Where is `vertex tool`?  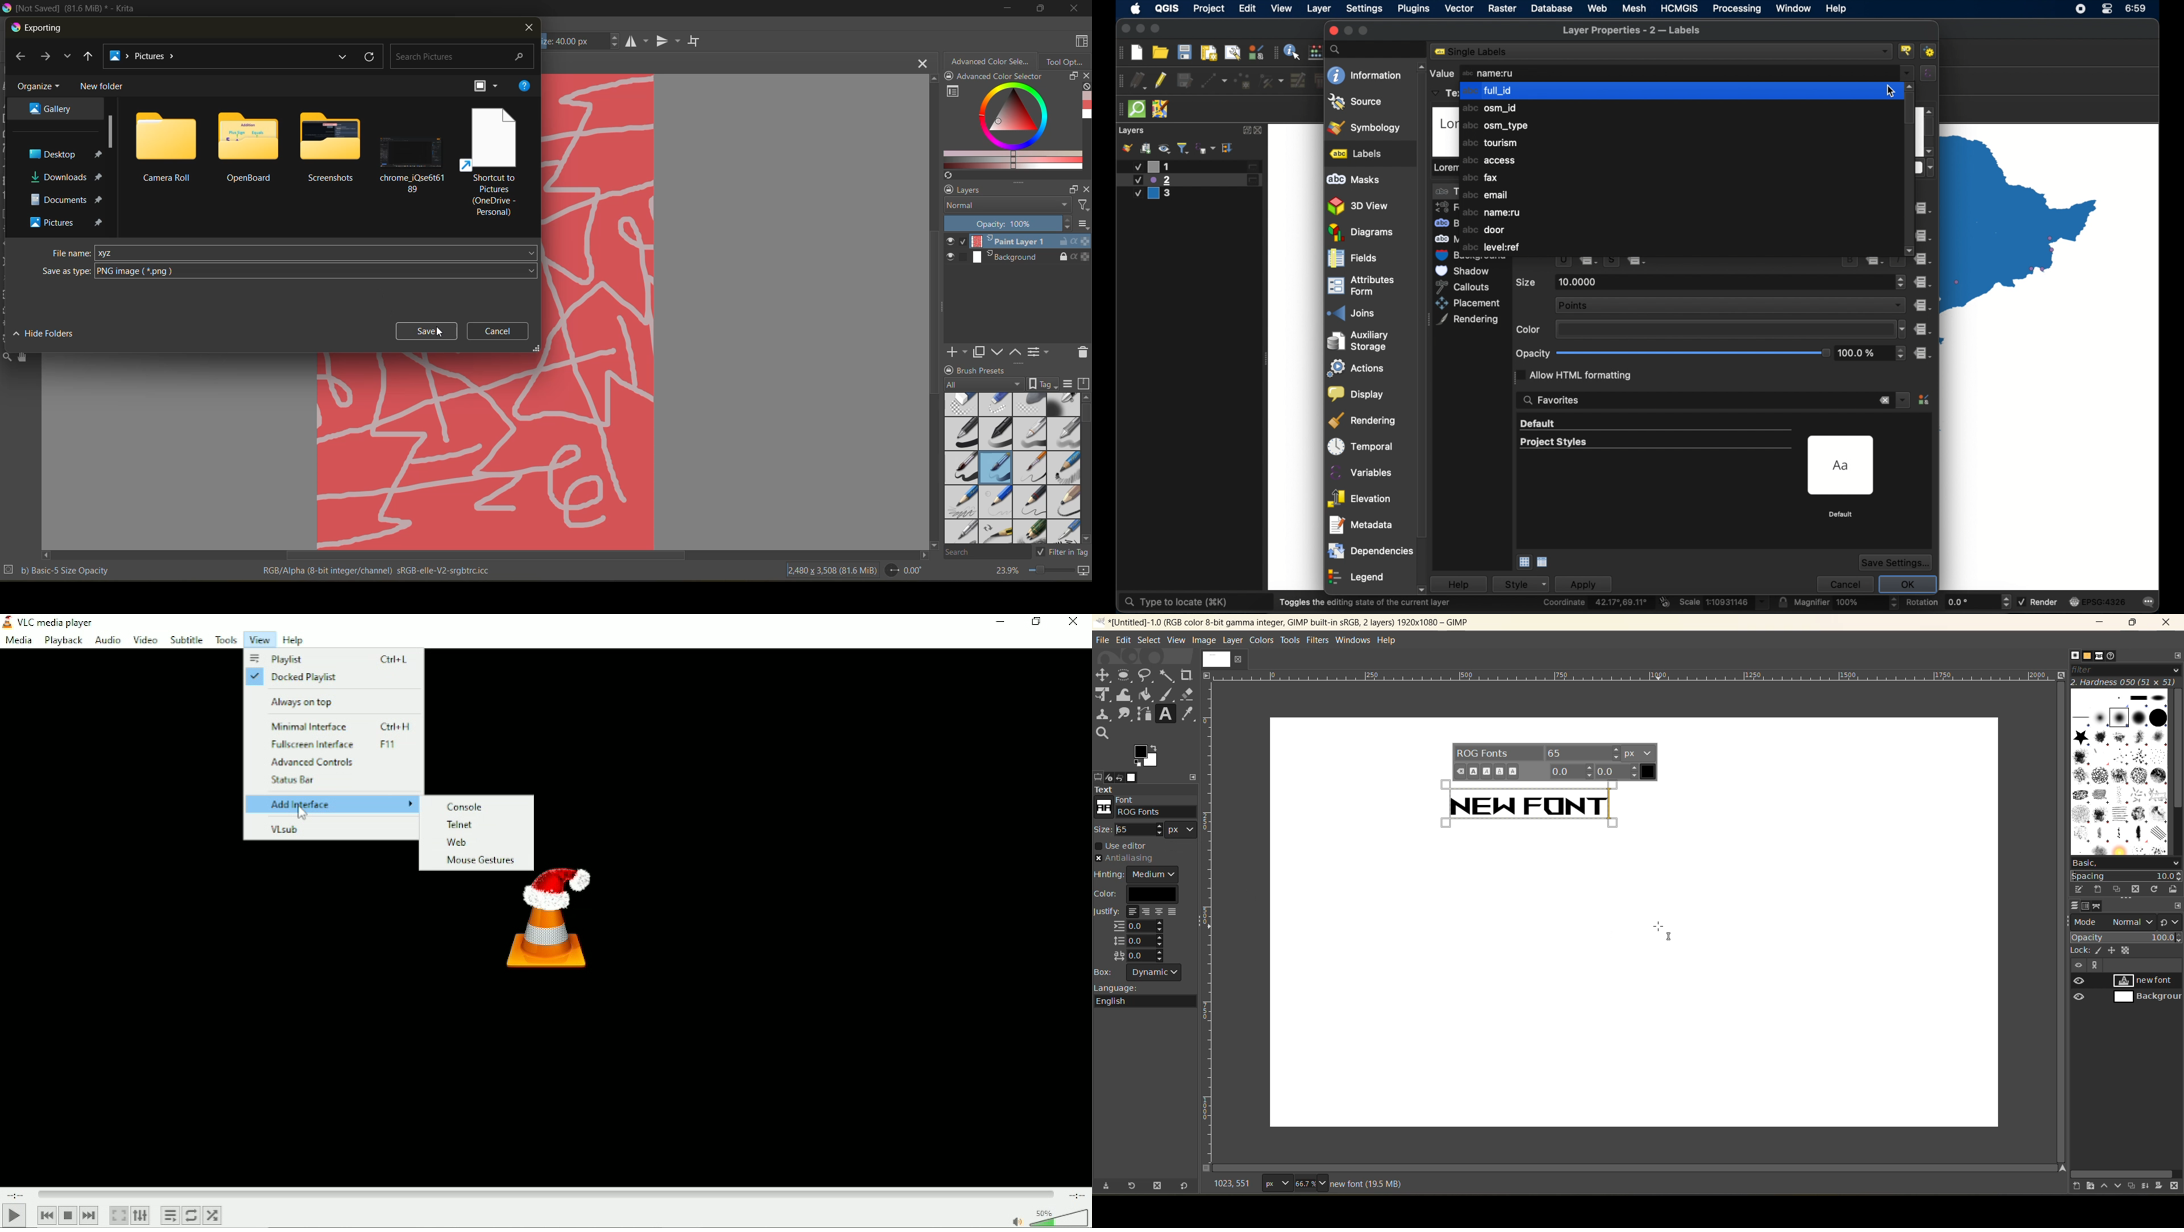
vertex tool is located at coordinates (1272, 81).